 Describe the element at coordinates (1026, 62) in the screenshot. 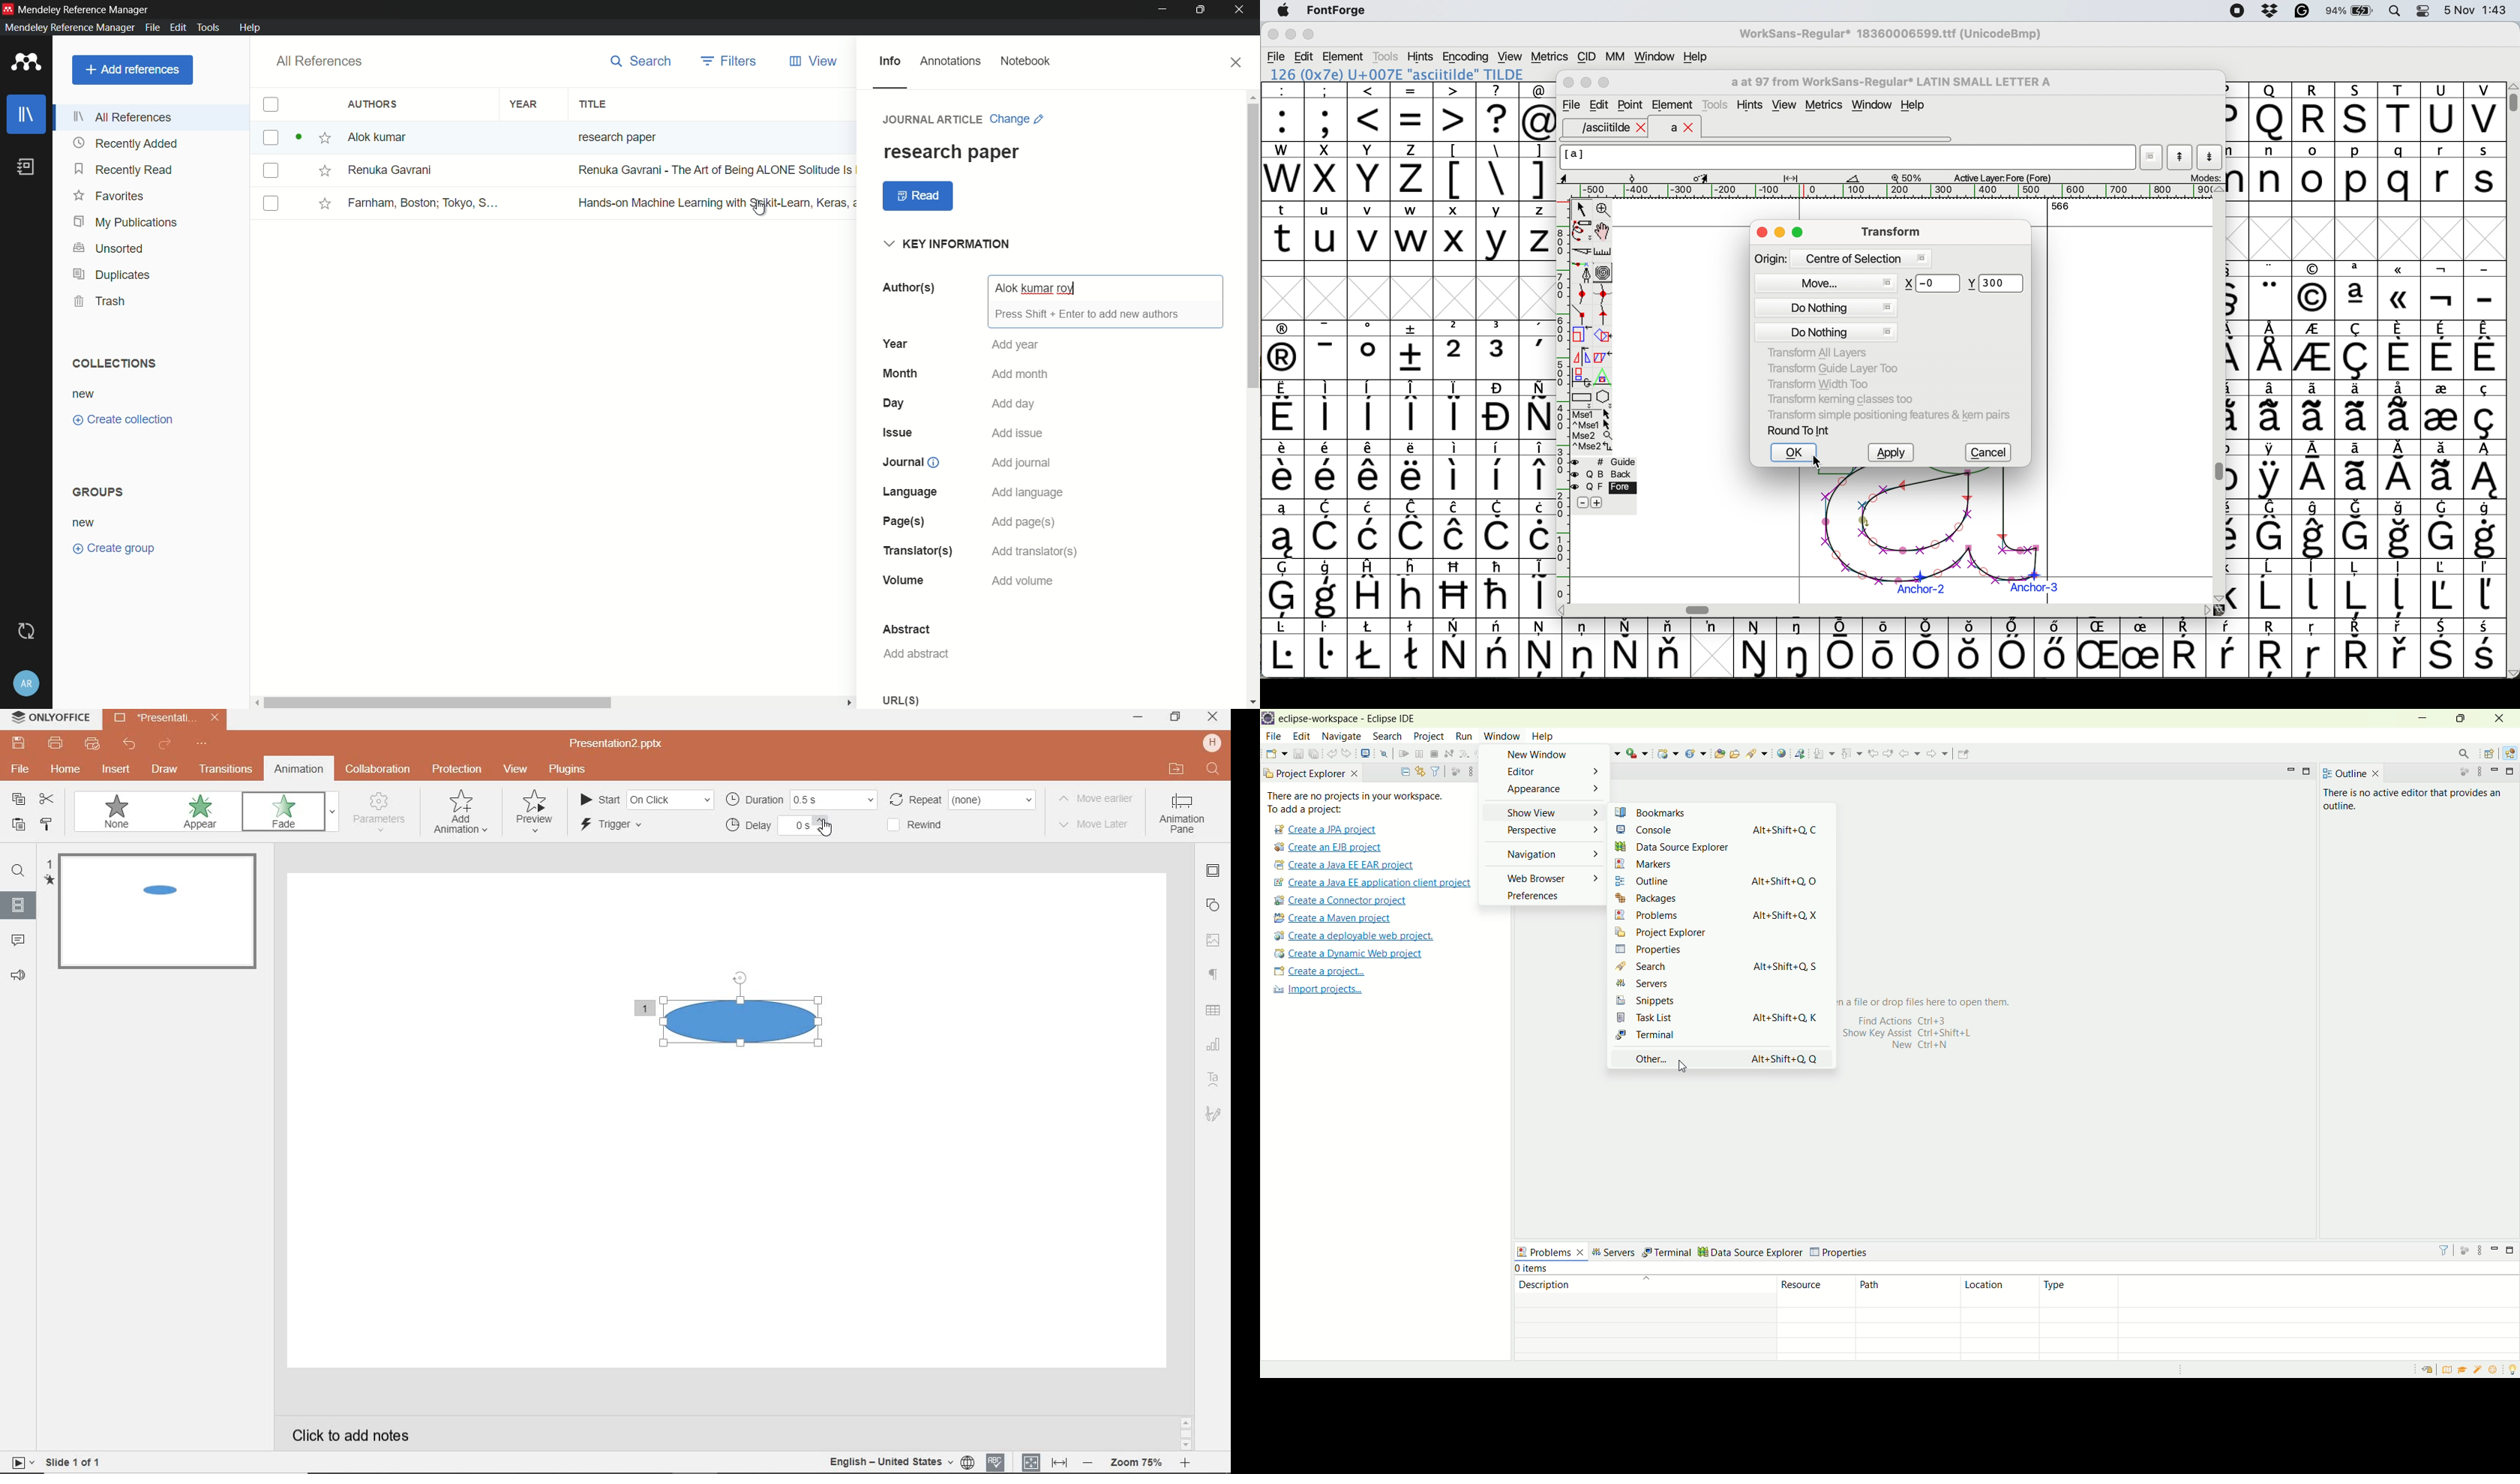

I see `notebook` at that location.